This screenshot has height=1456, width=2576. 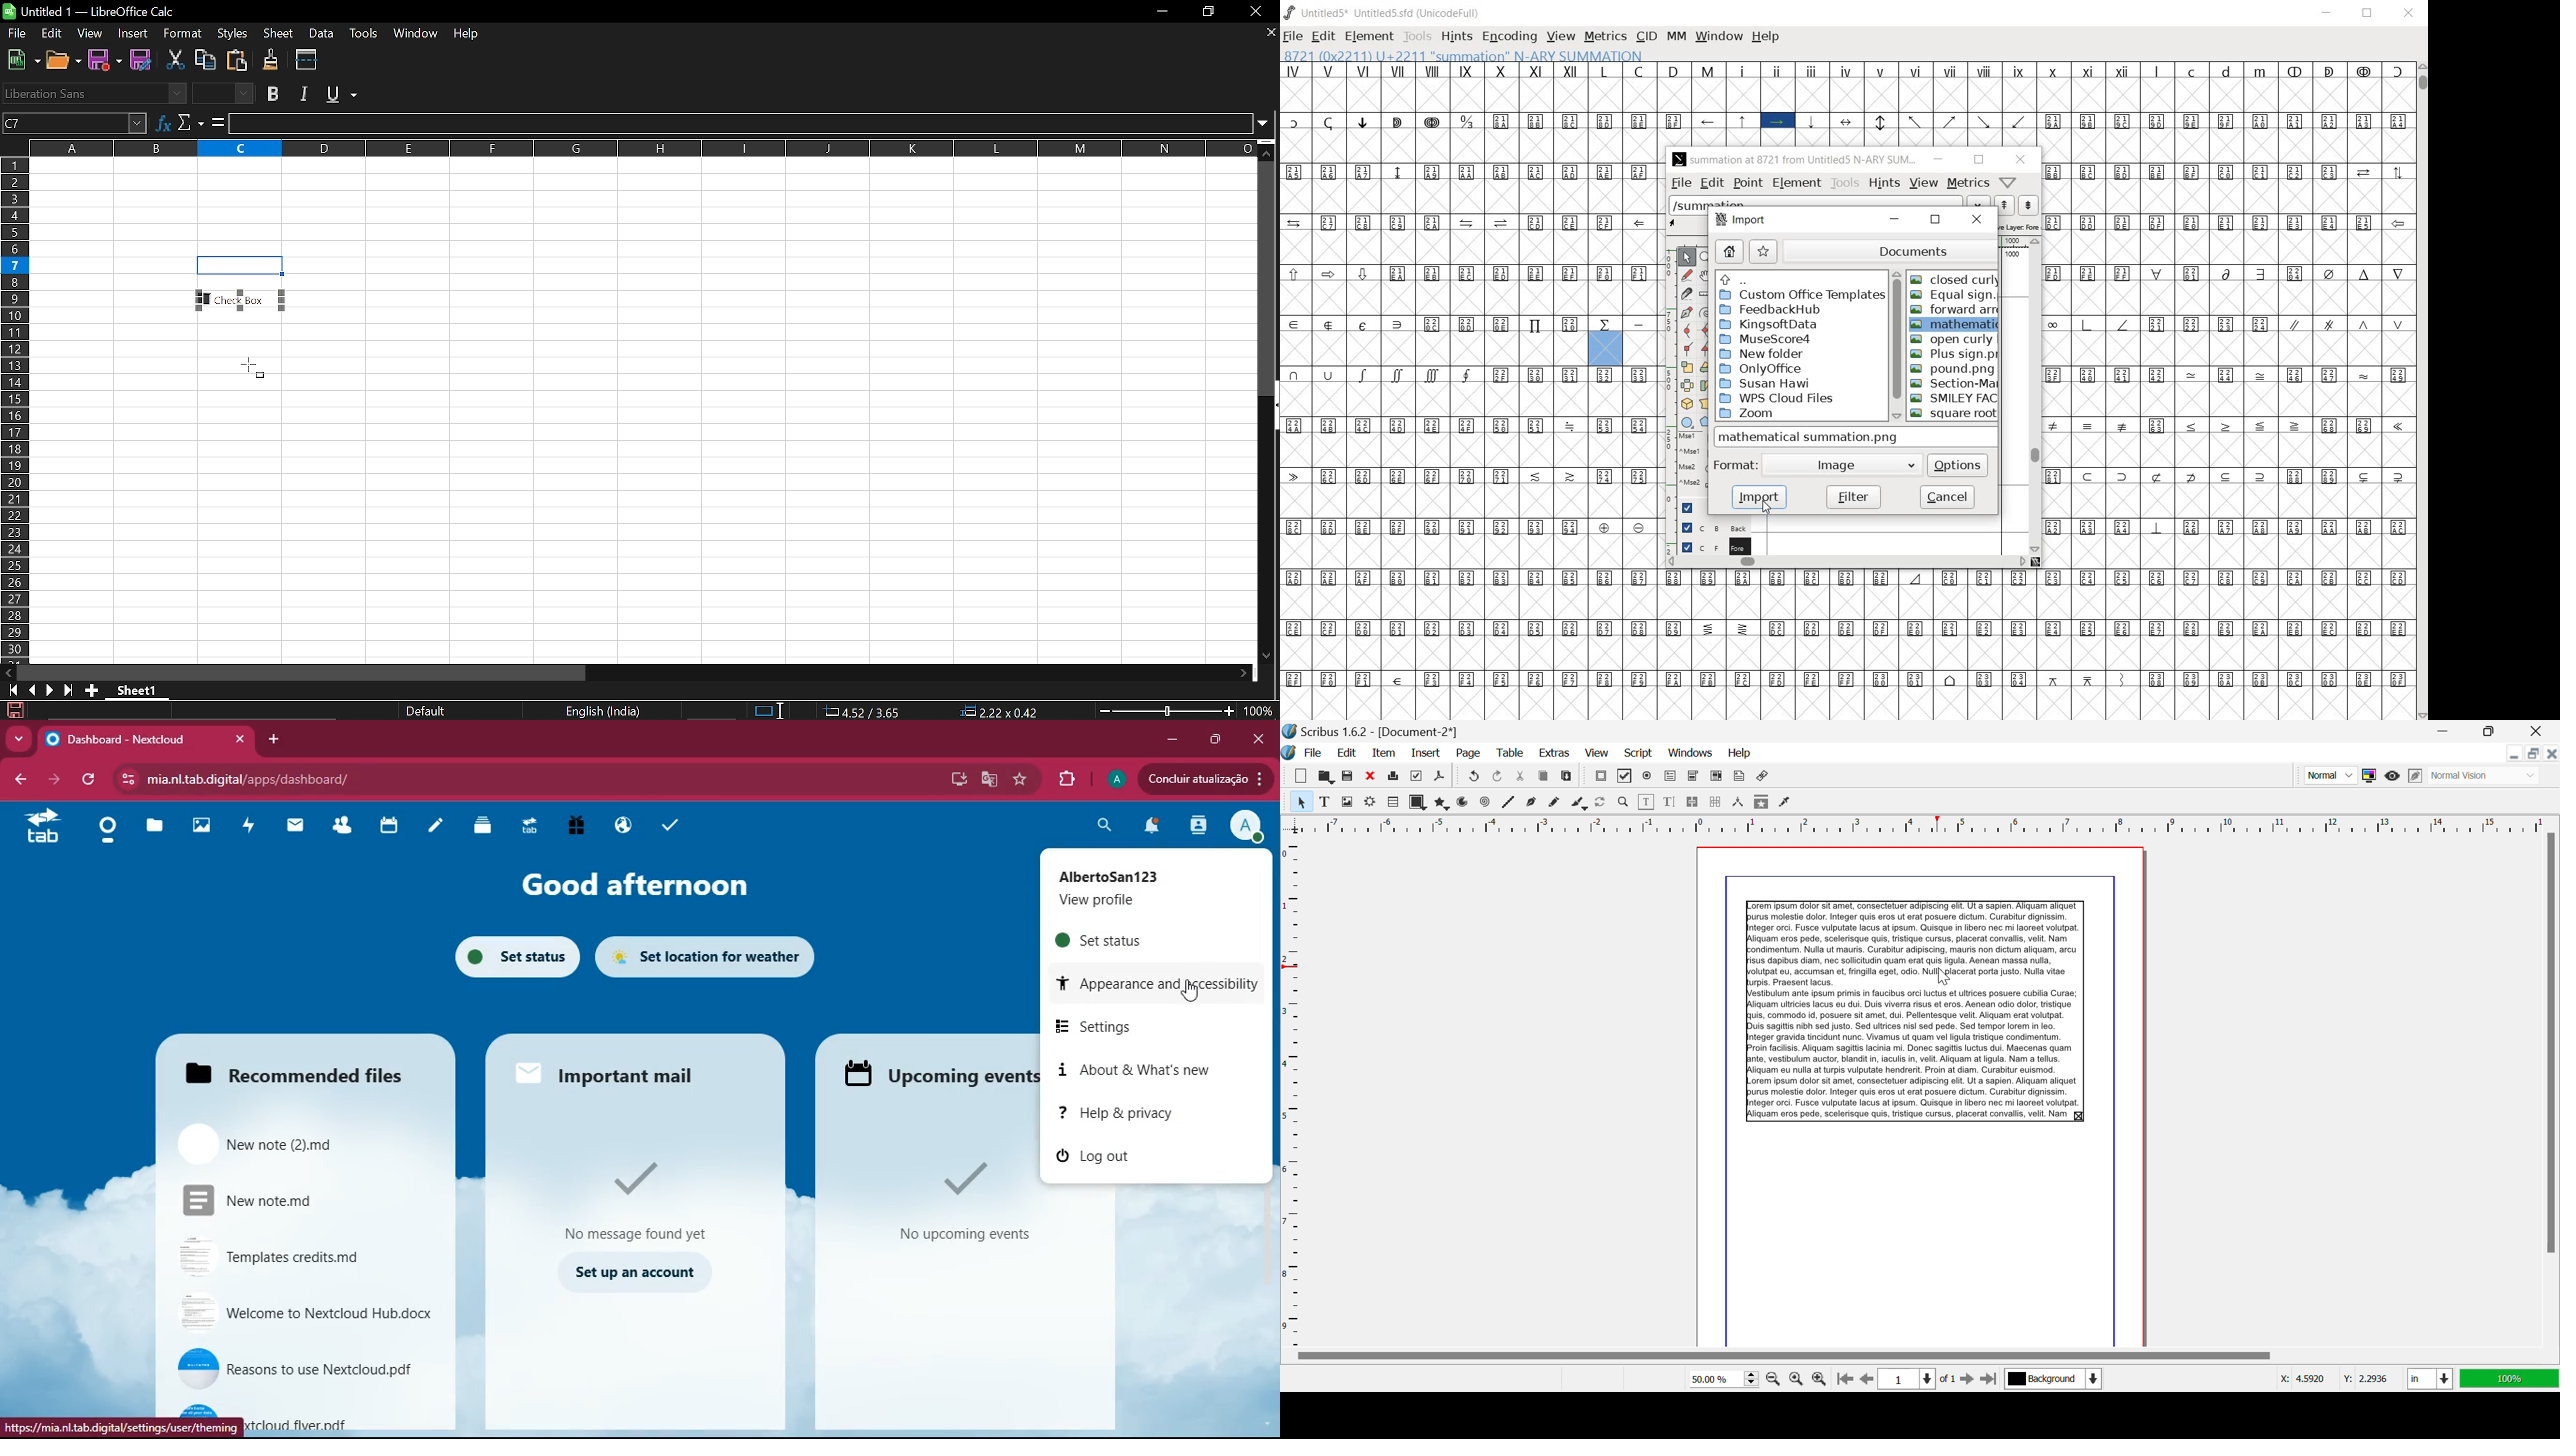 What do you see at coordinates (1775, 1378) in the screenshot?
I see `Zoom Out` at bounding box center [1775, 1378].